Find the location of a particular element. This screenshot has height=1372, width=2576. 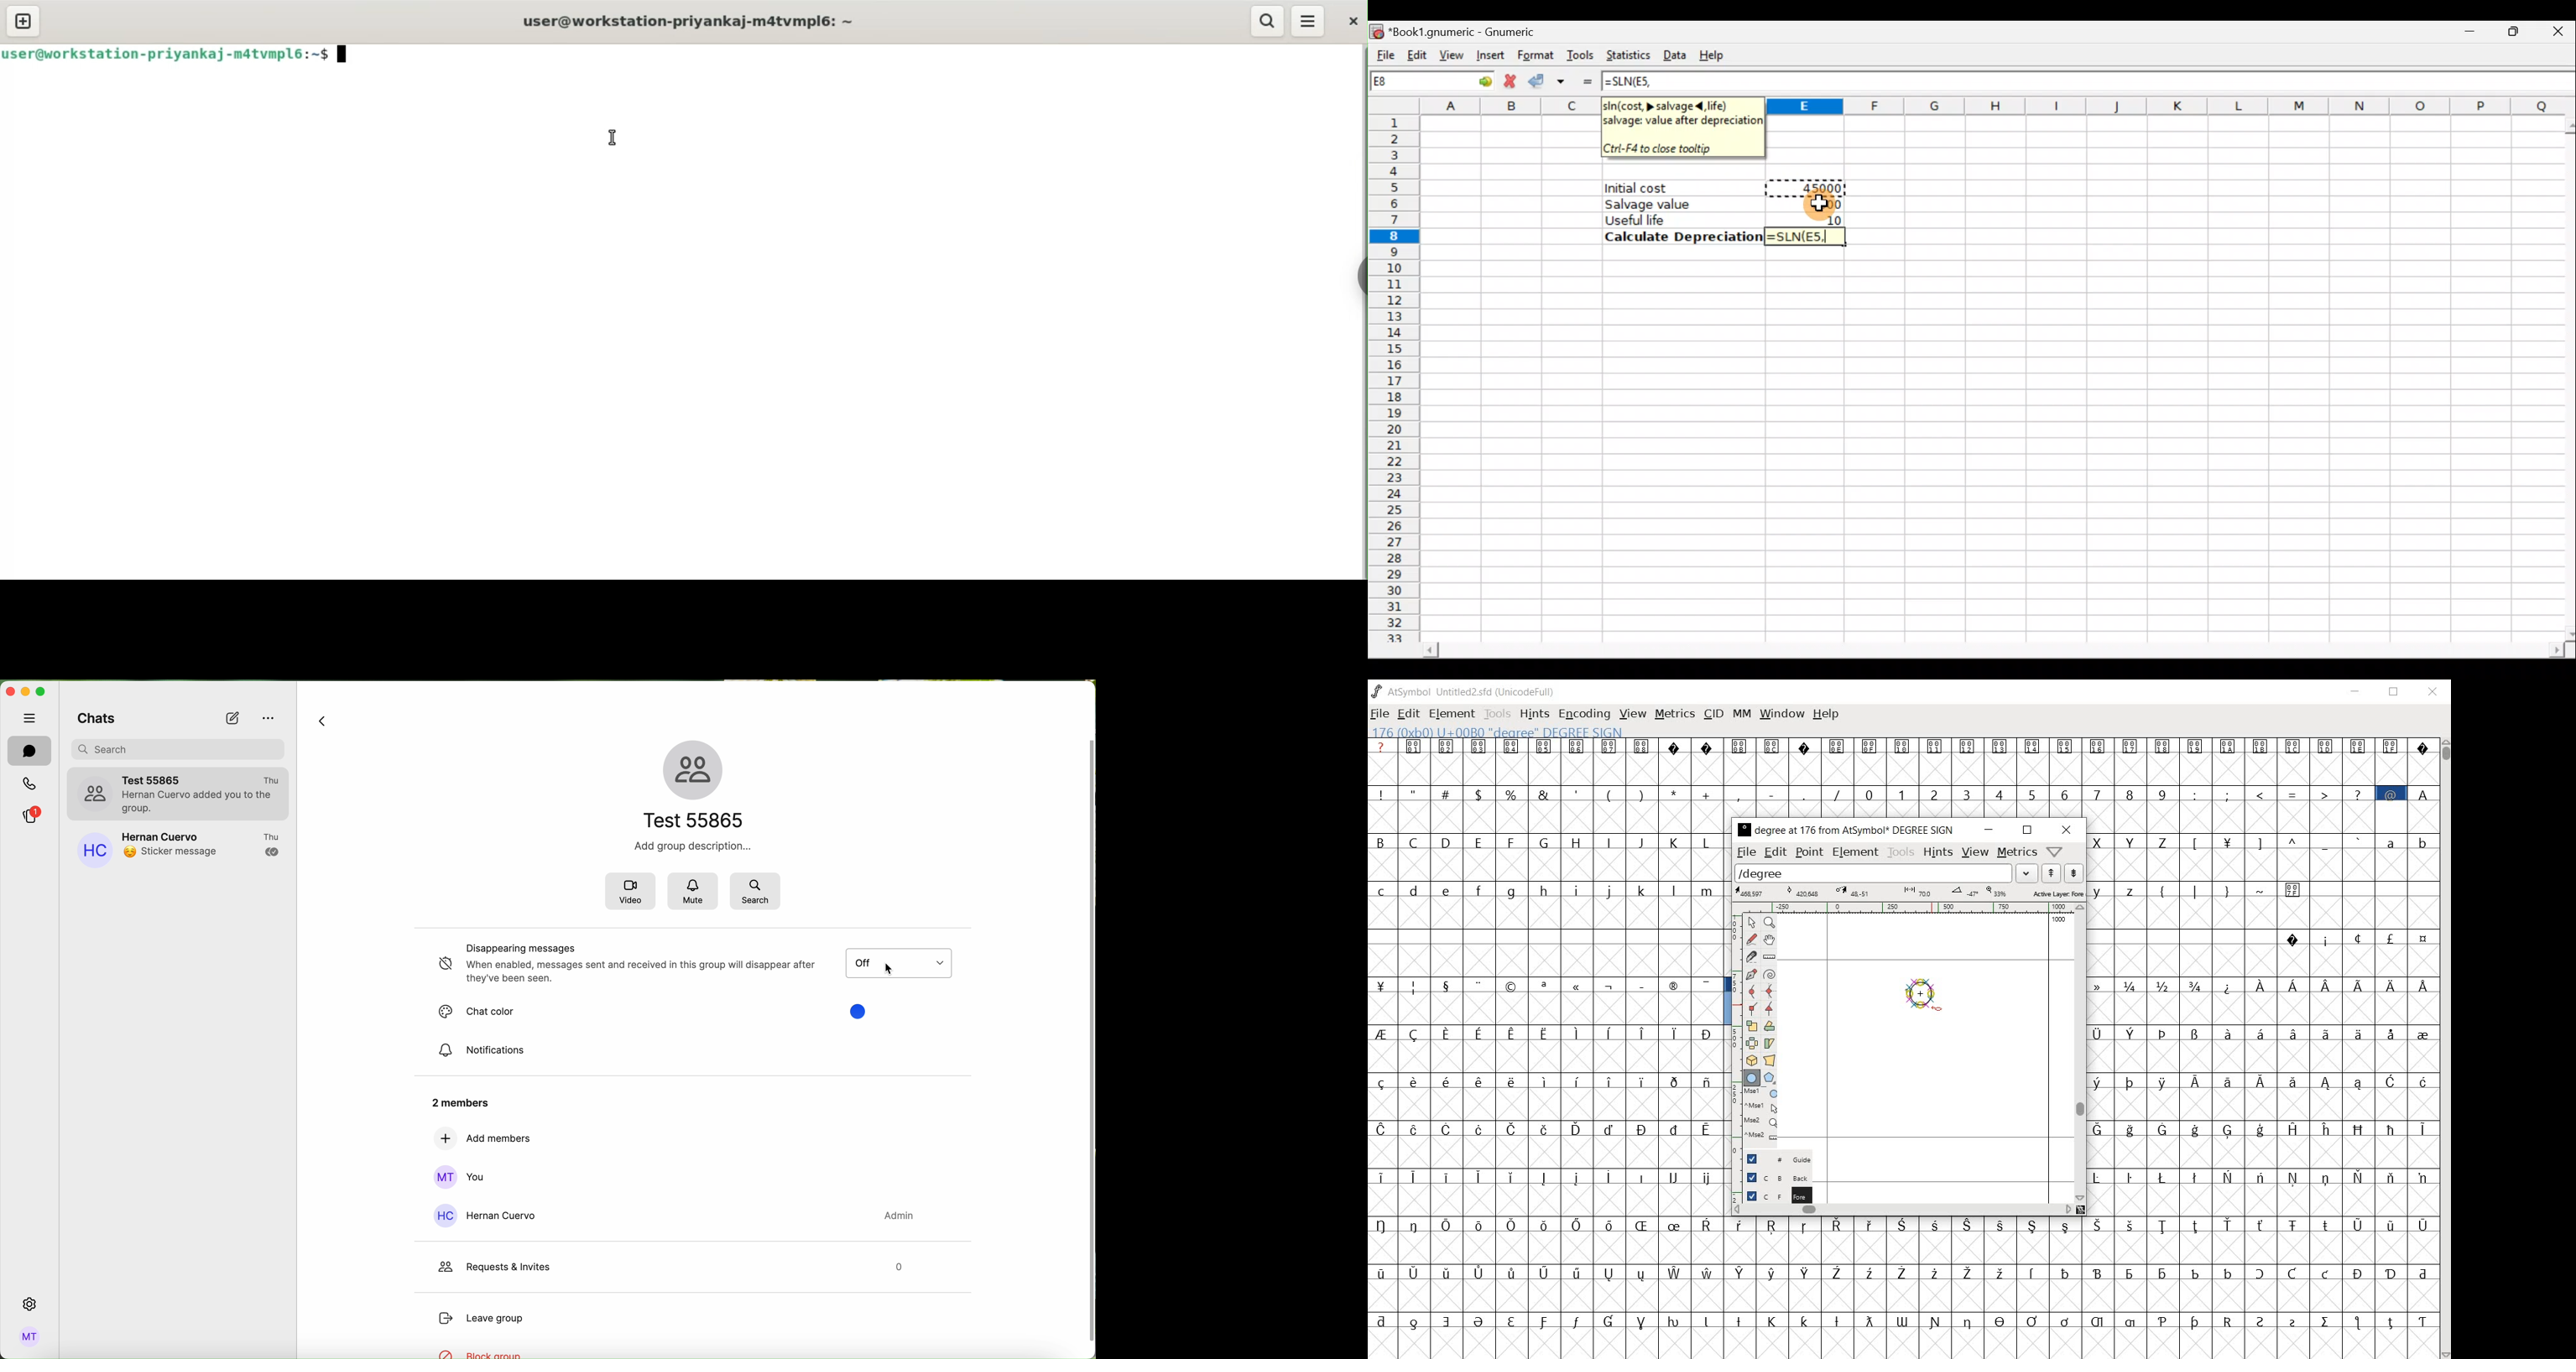

small letters a b is located at coordinates (2408, 842).